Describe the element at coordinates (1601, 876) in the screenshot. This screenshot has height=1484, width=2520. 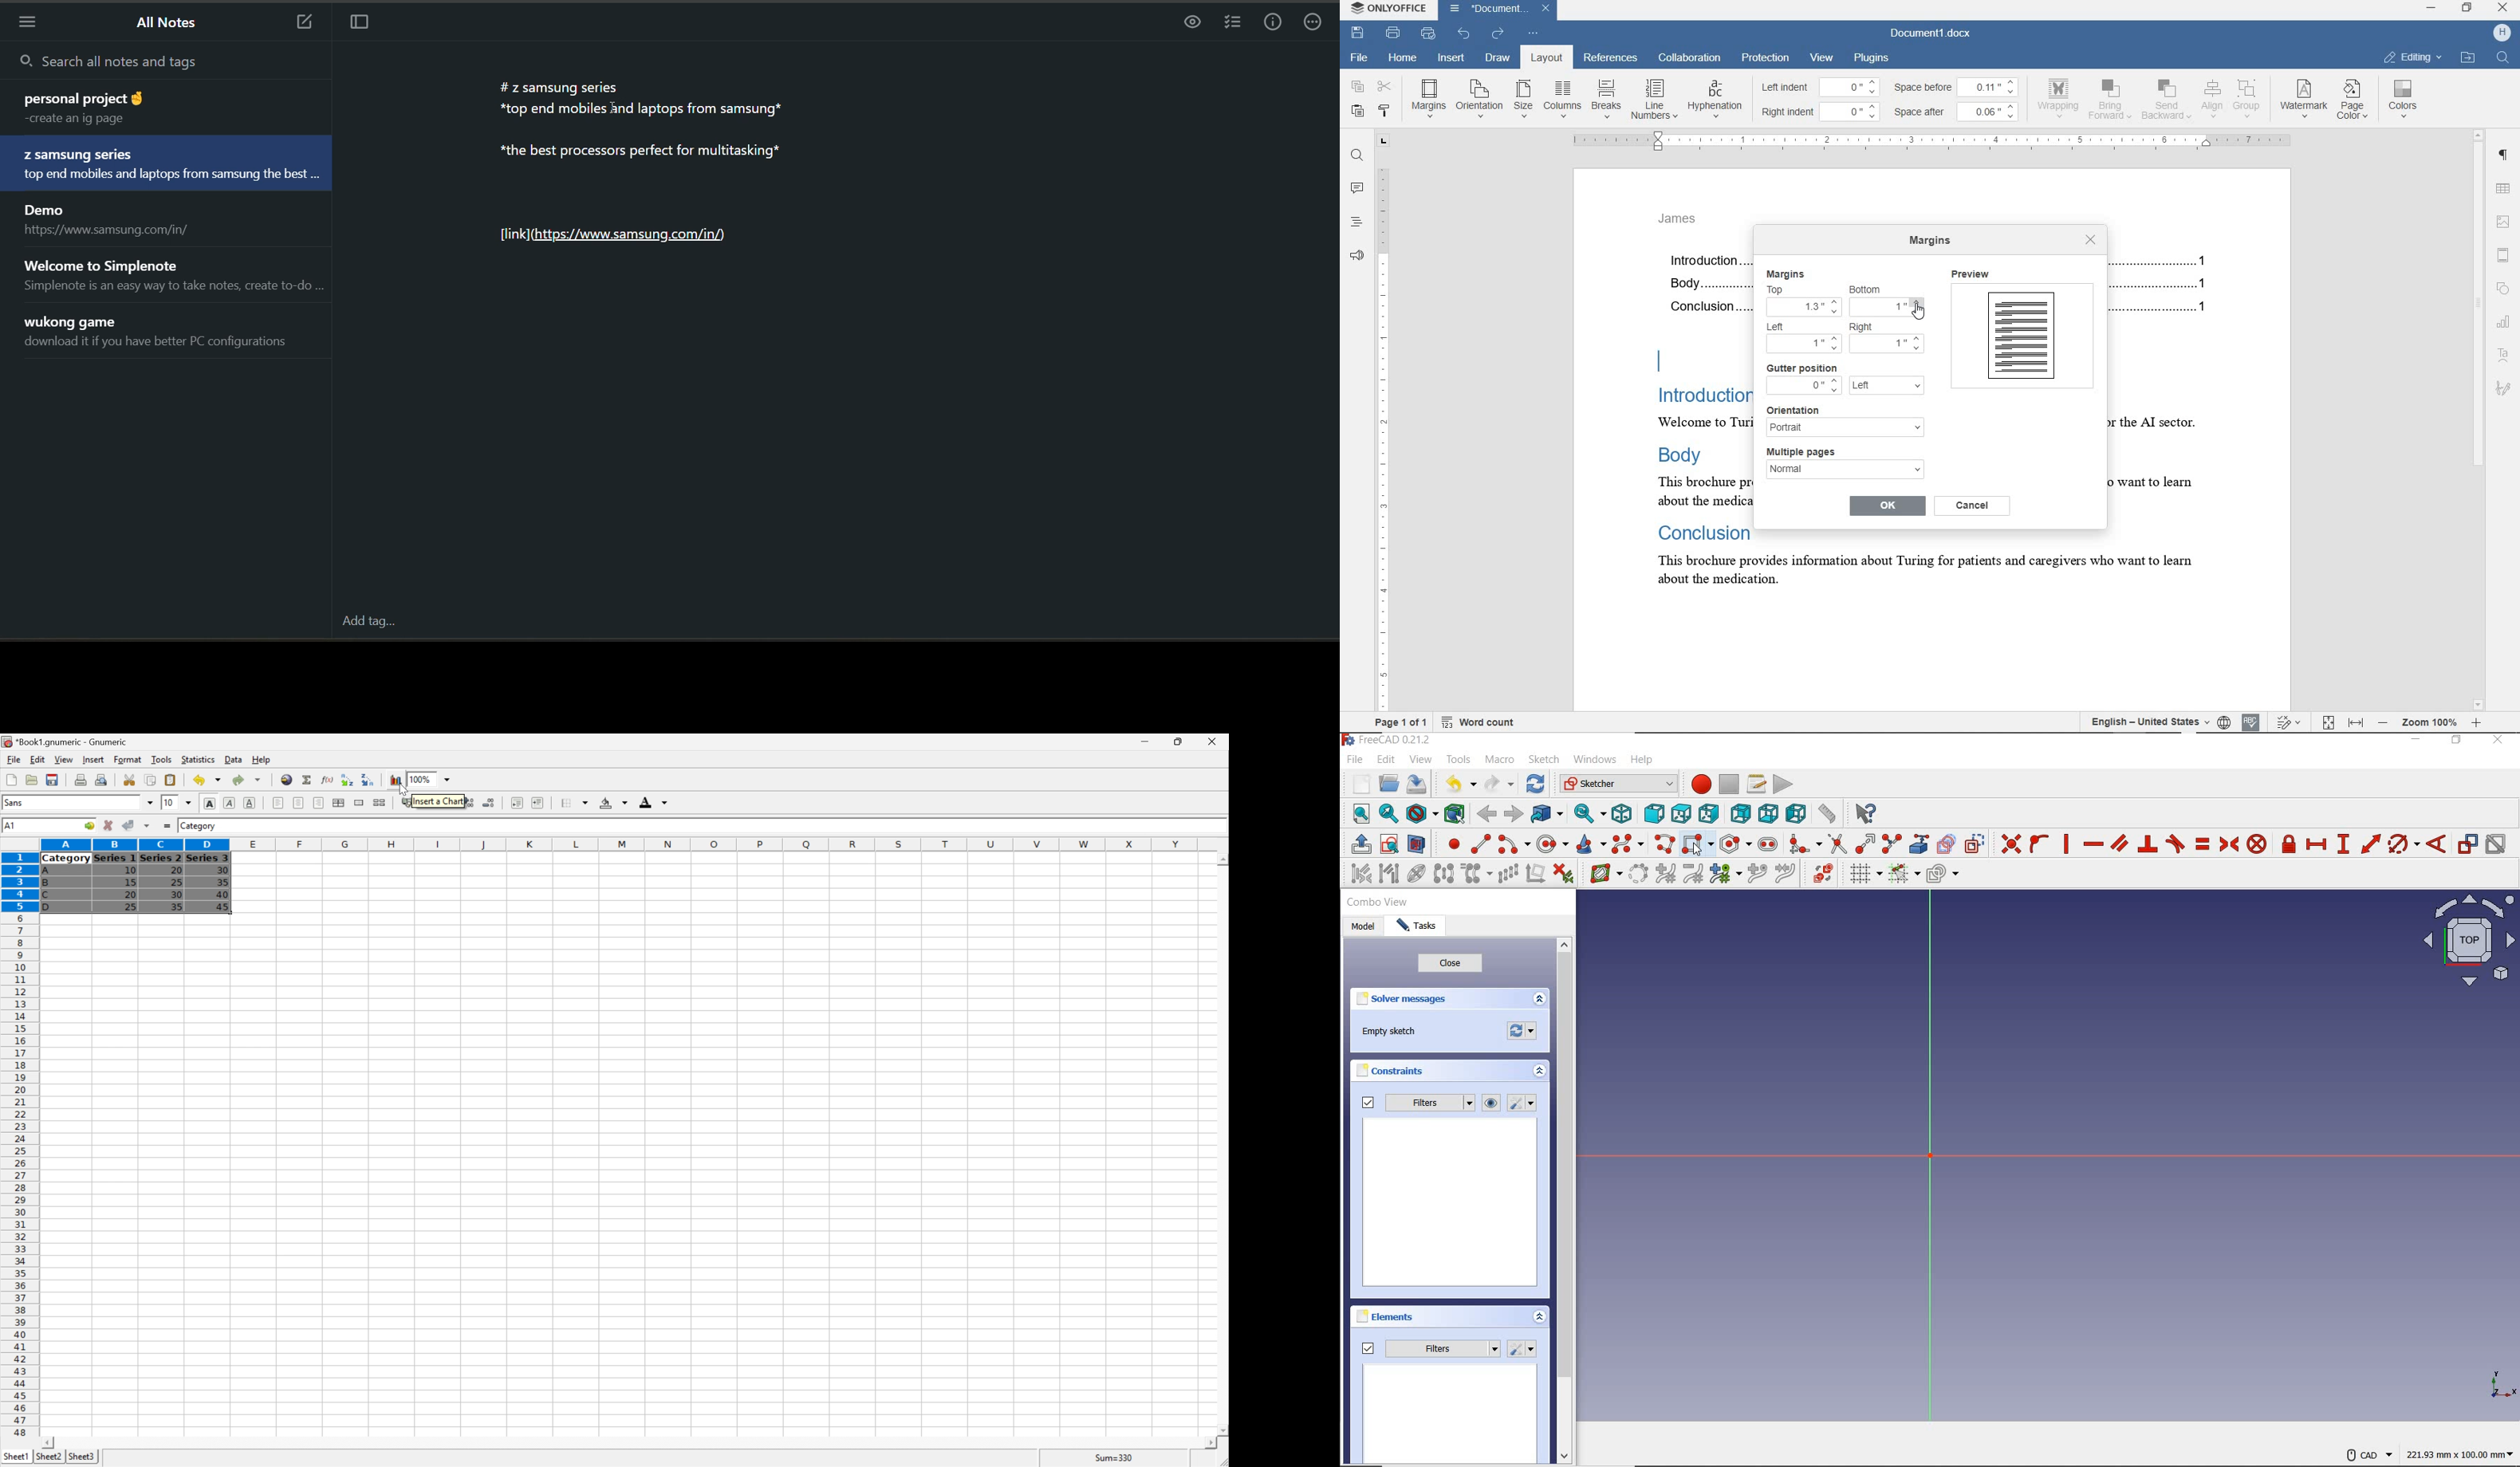
I see `show/hide b-splineinformation layer` at that location.